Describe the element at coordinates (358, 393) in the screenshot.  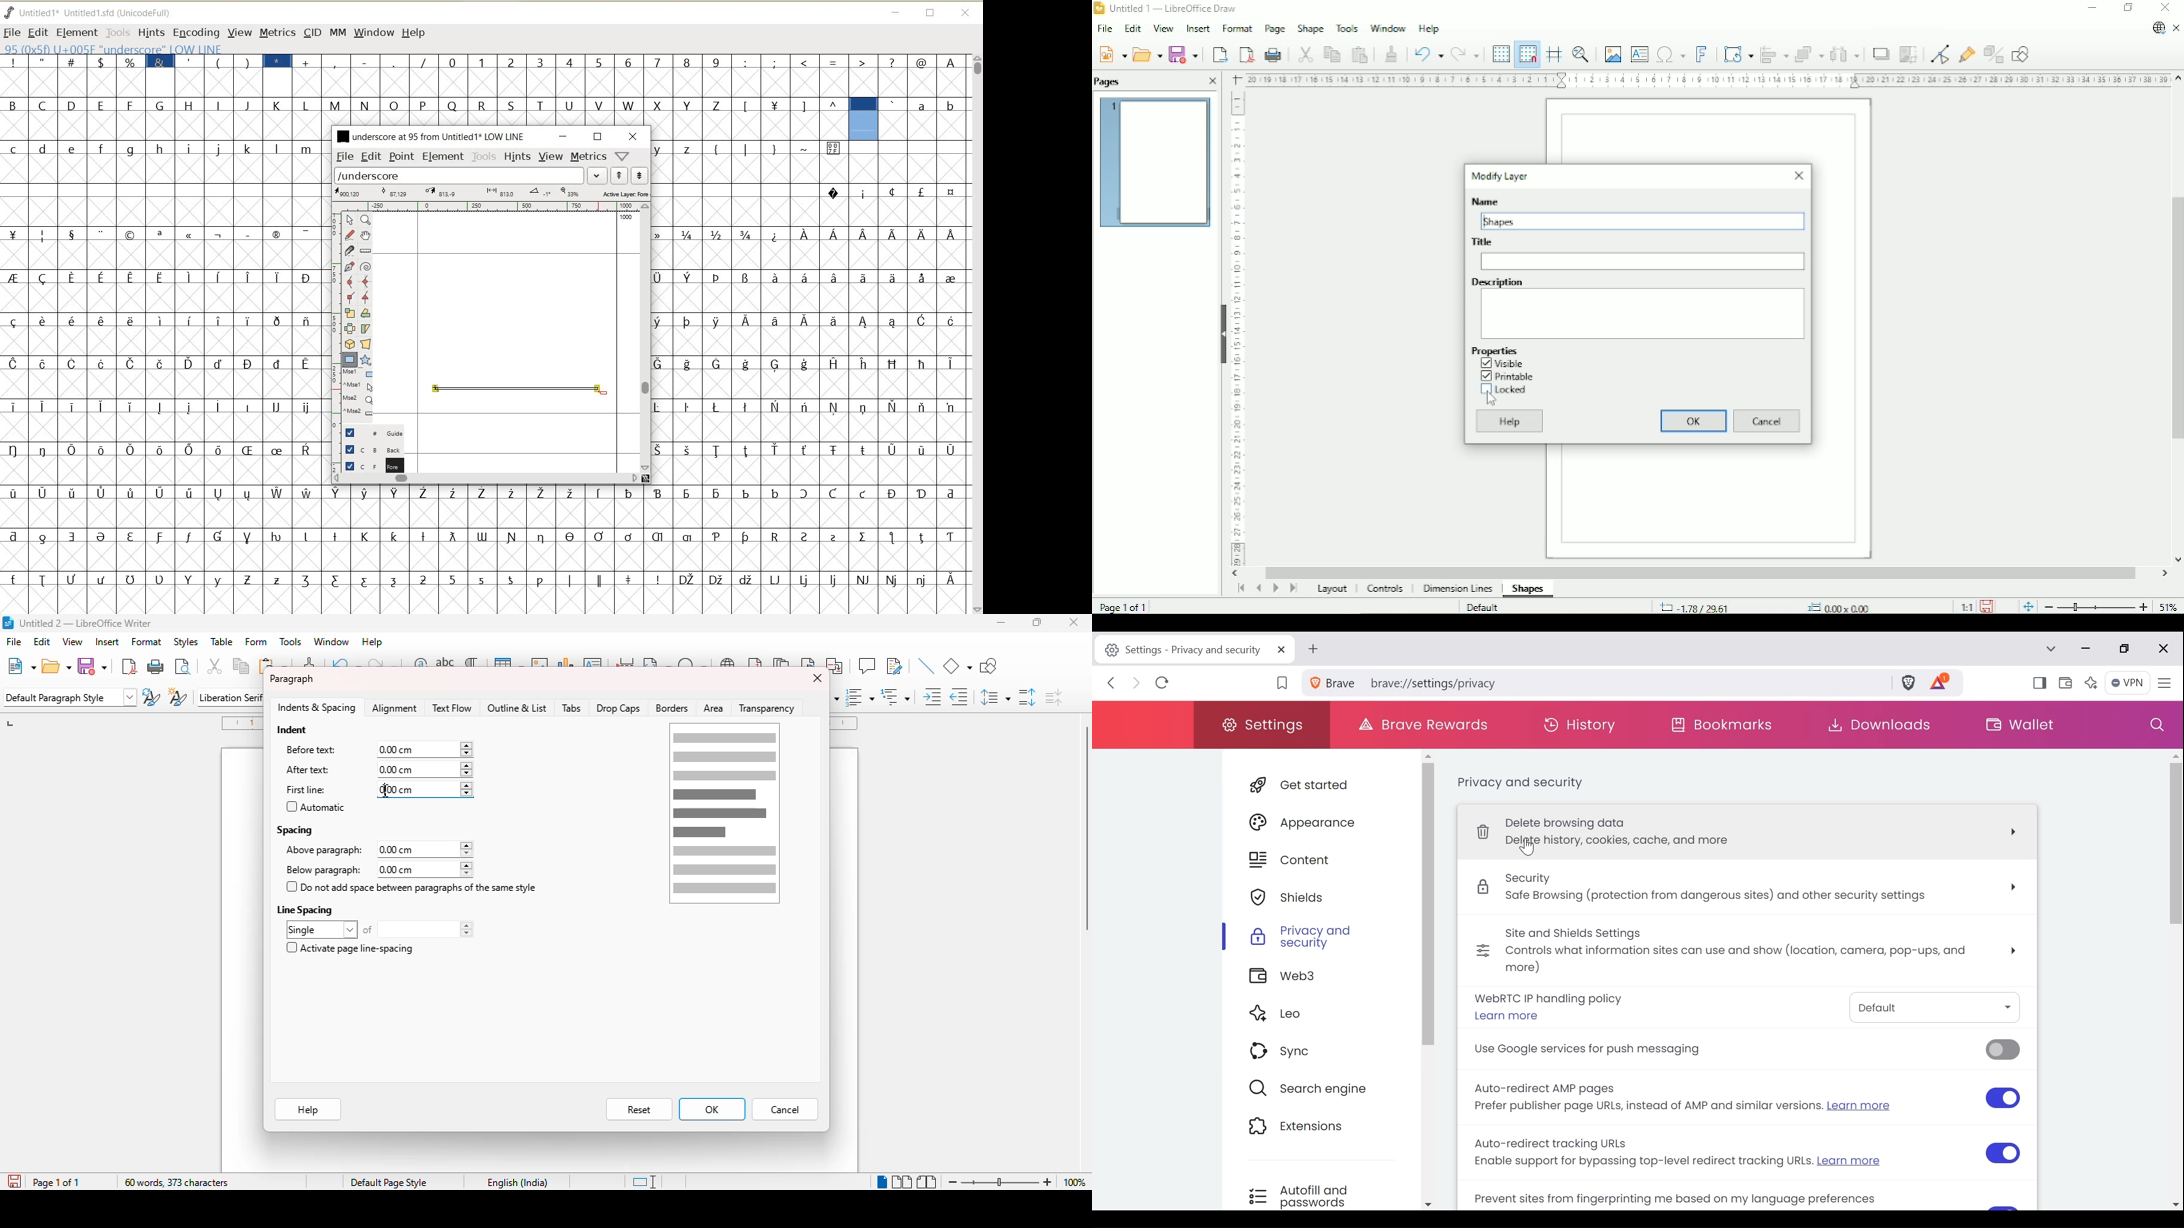
I see `cursor events on the opened outline window` at that location.